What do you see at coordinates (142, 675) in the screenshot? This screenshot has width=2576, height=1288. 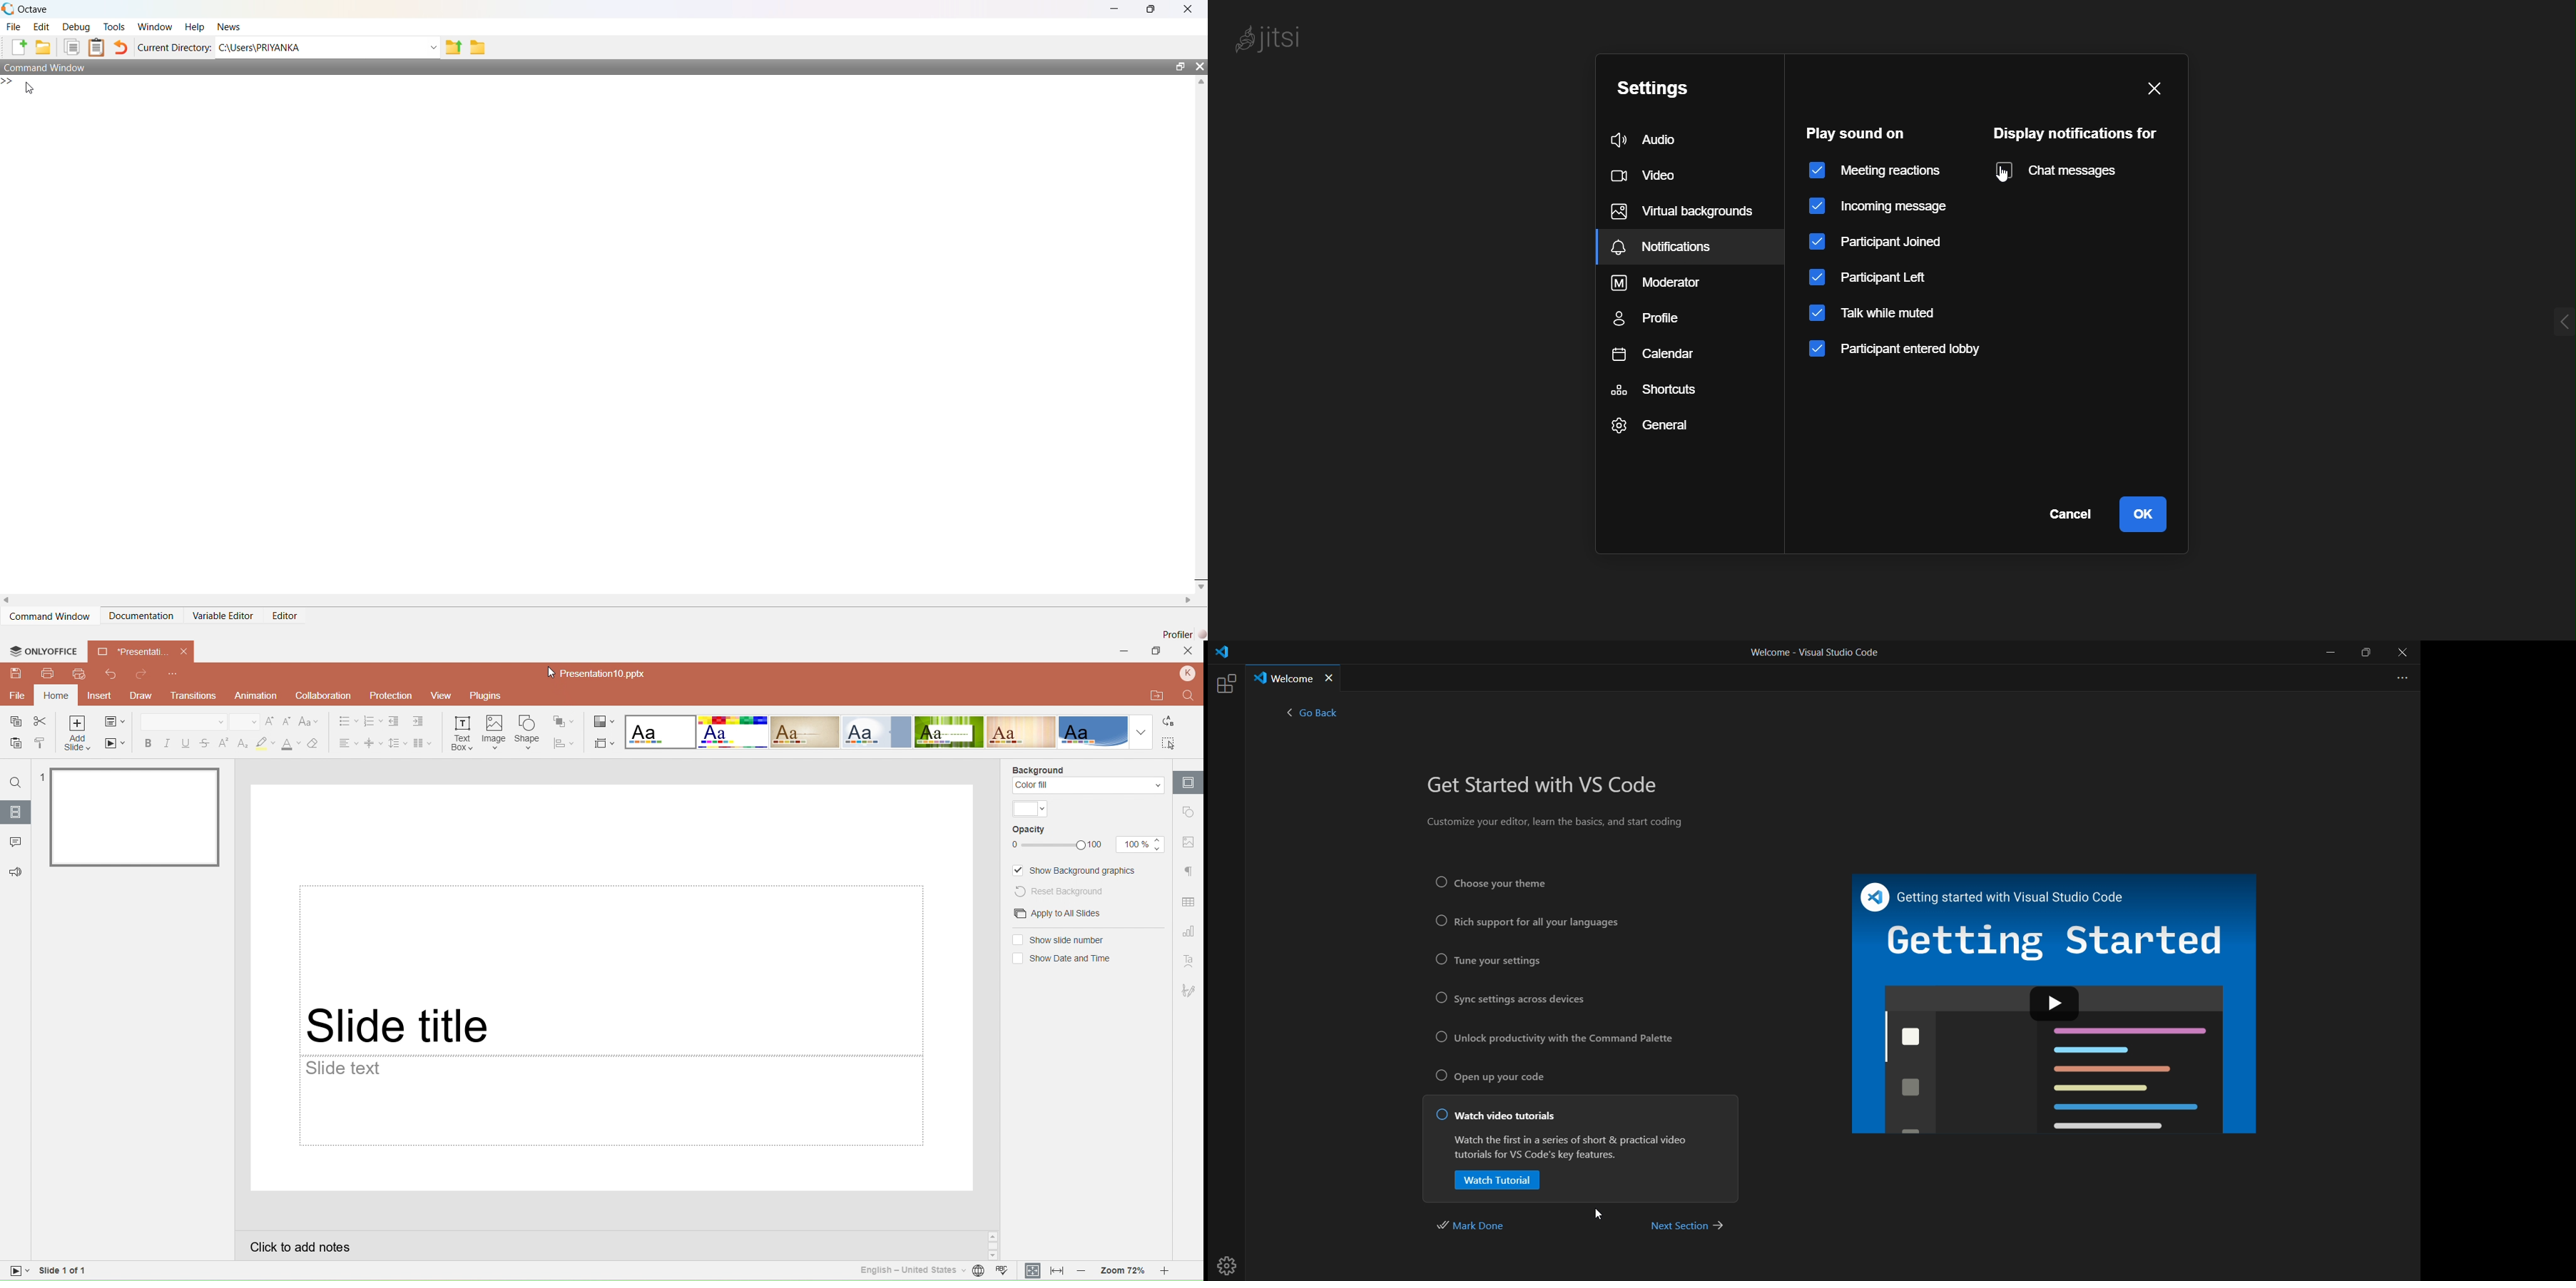 I see `Redo` at bounding box center [142, 675].